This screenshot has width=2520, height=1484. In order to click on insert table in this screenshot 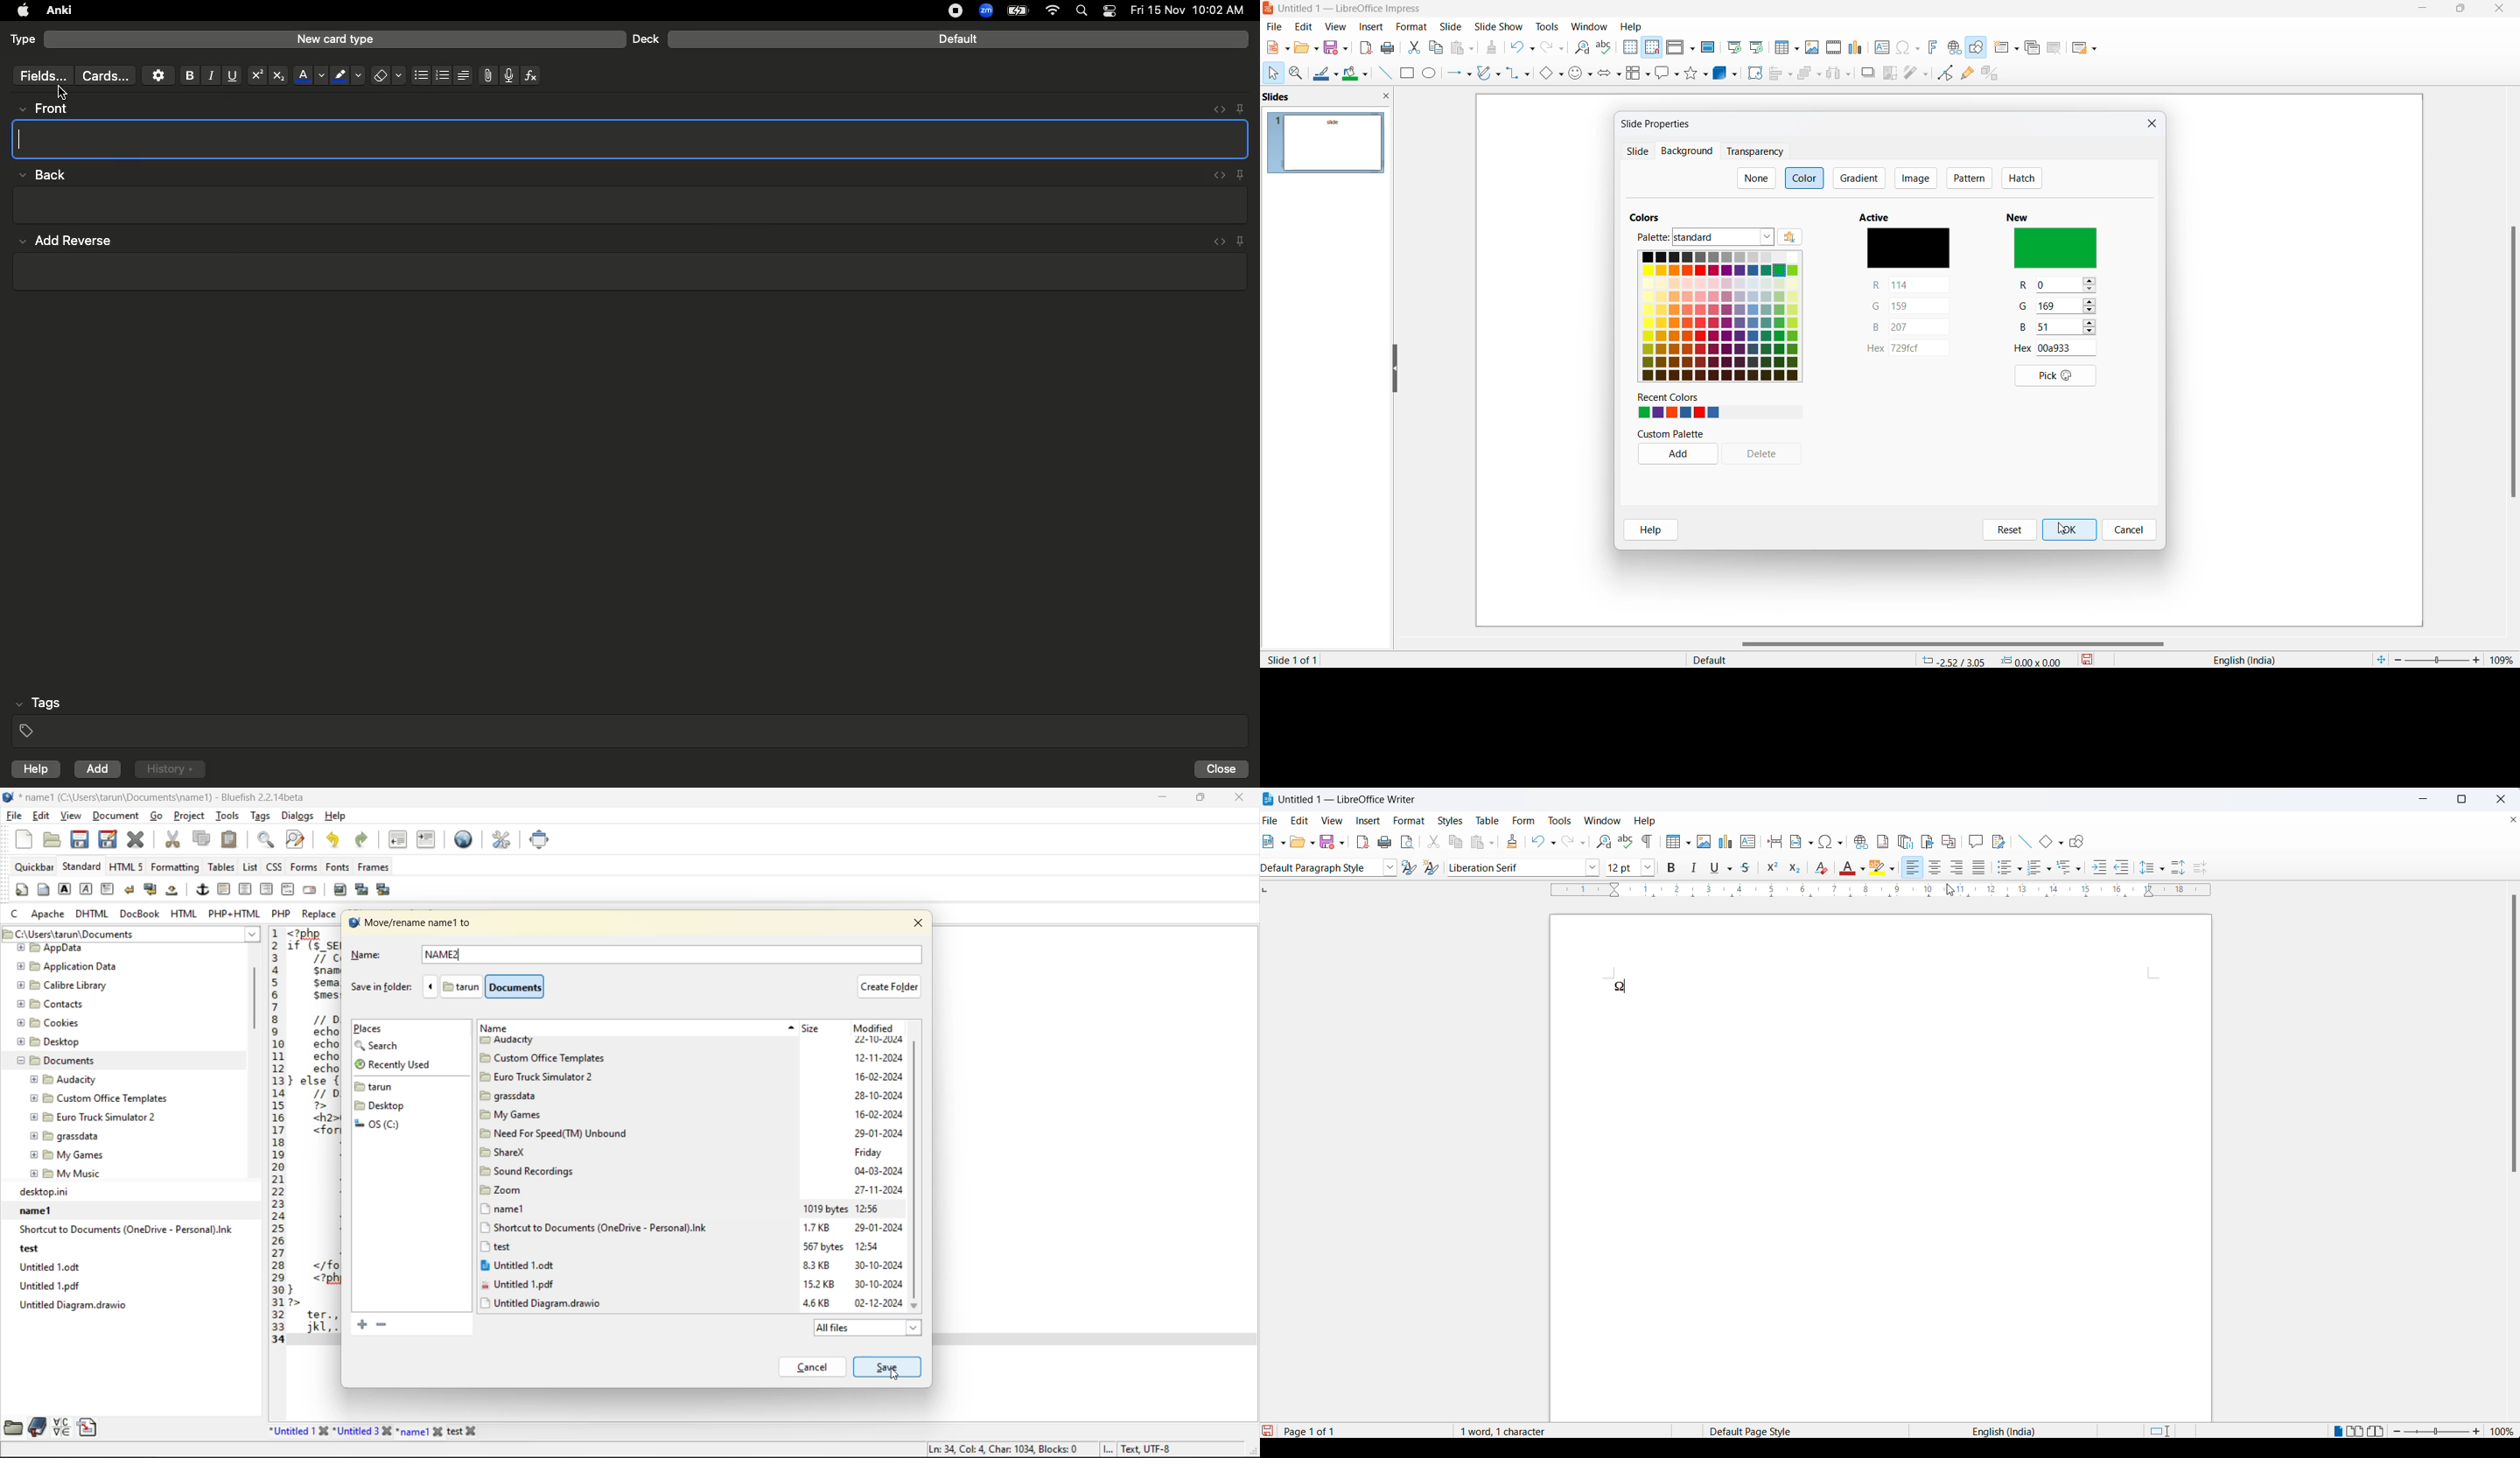, I will do `click(1786, 47)`.